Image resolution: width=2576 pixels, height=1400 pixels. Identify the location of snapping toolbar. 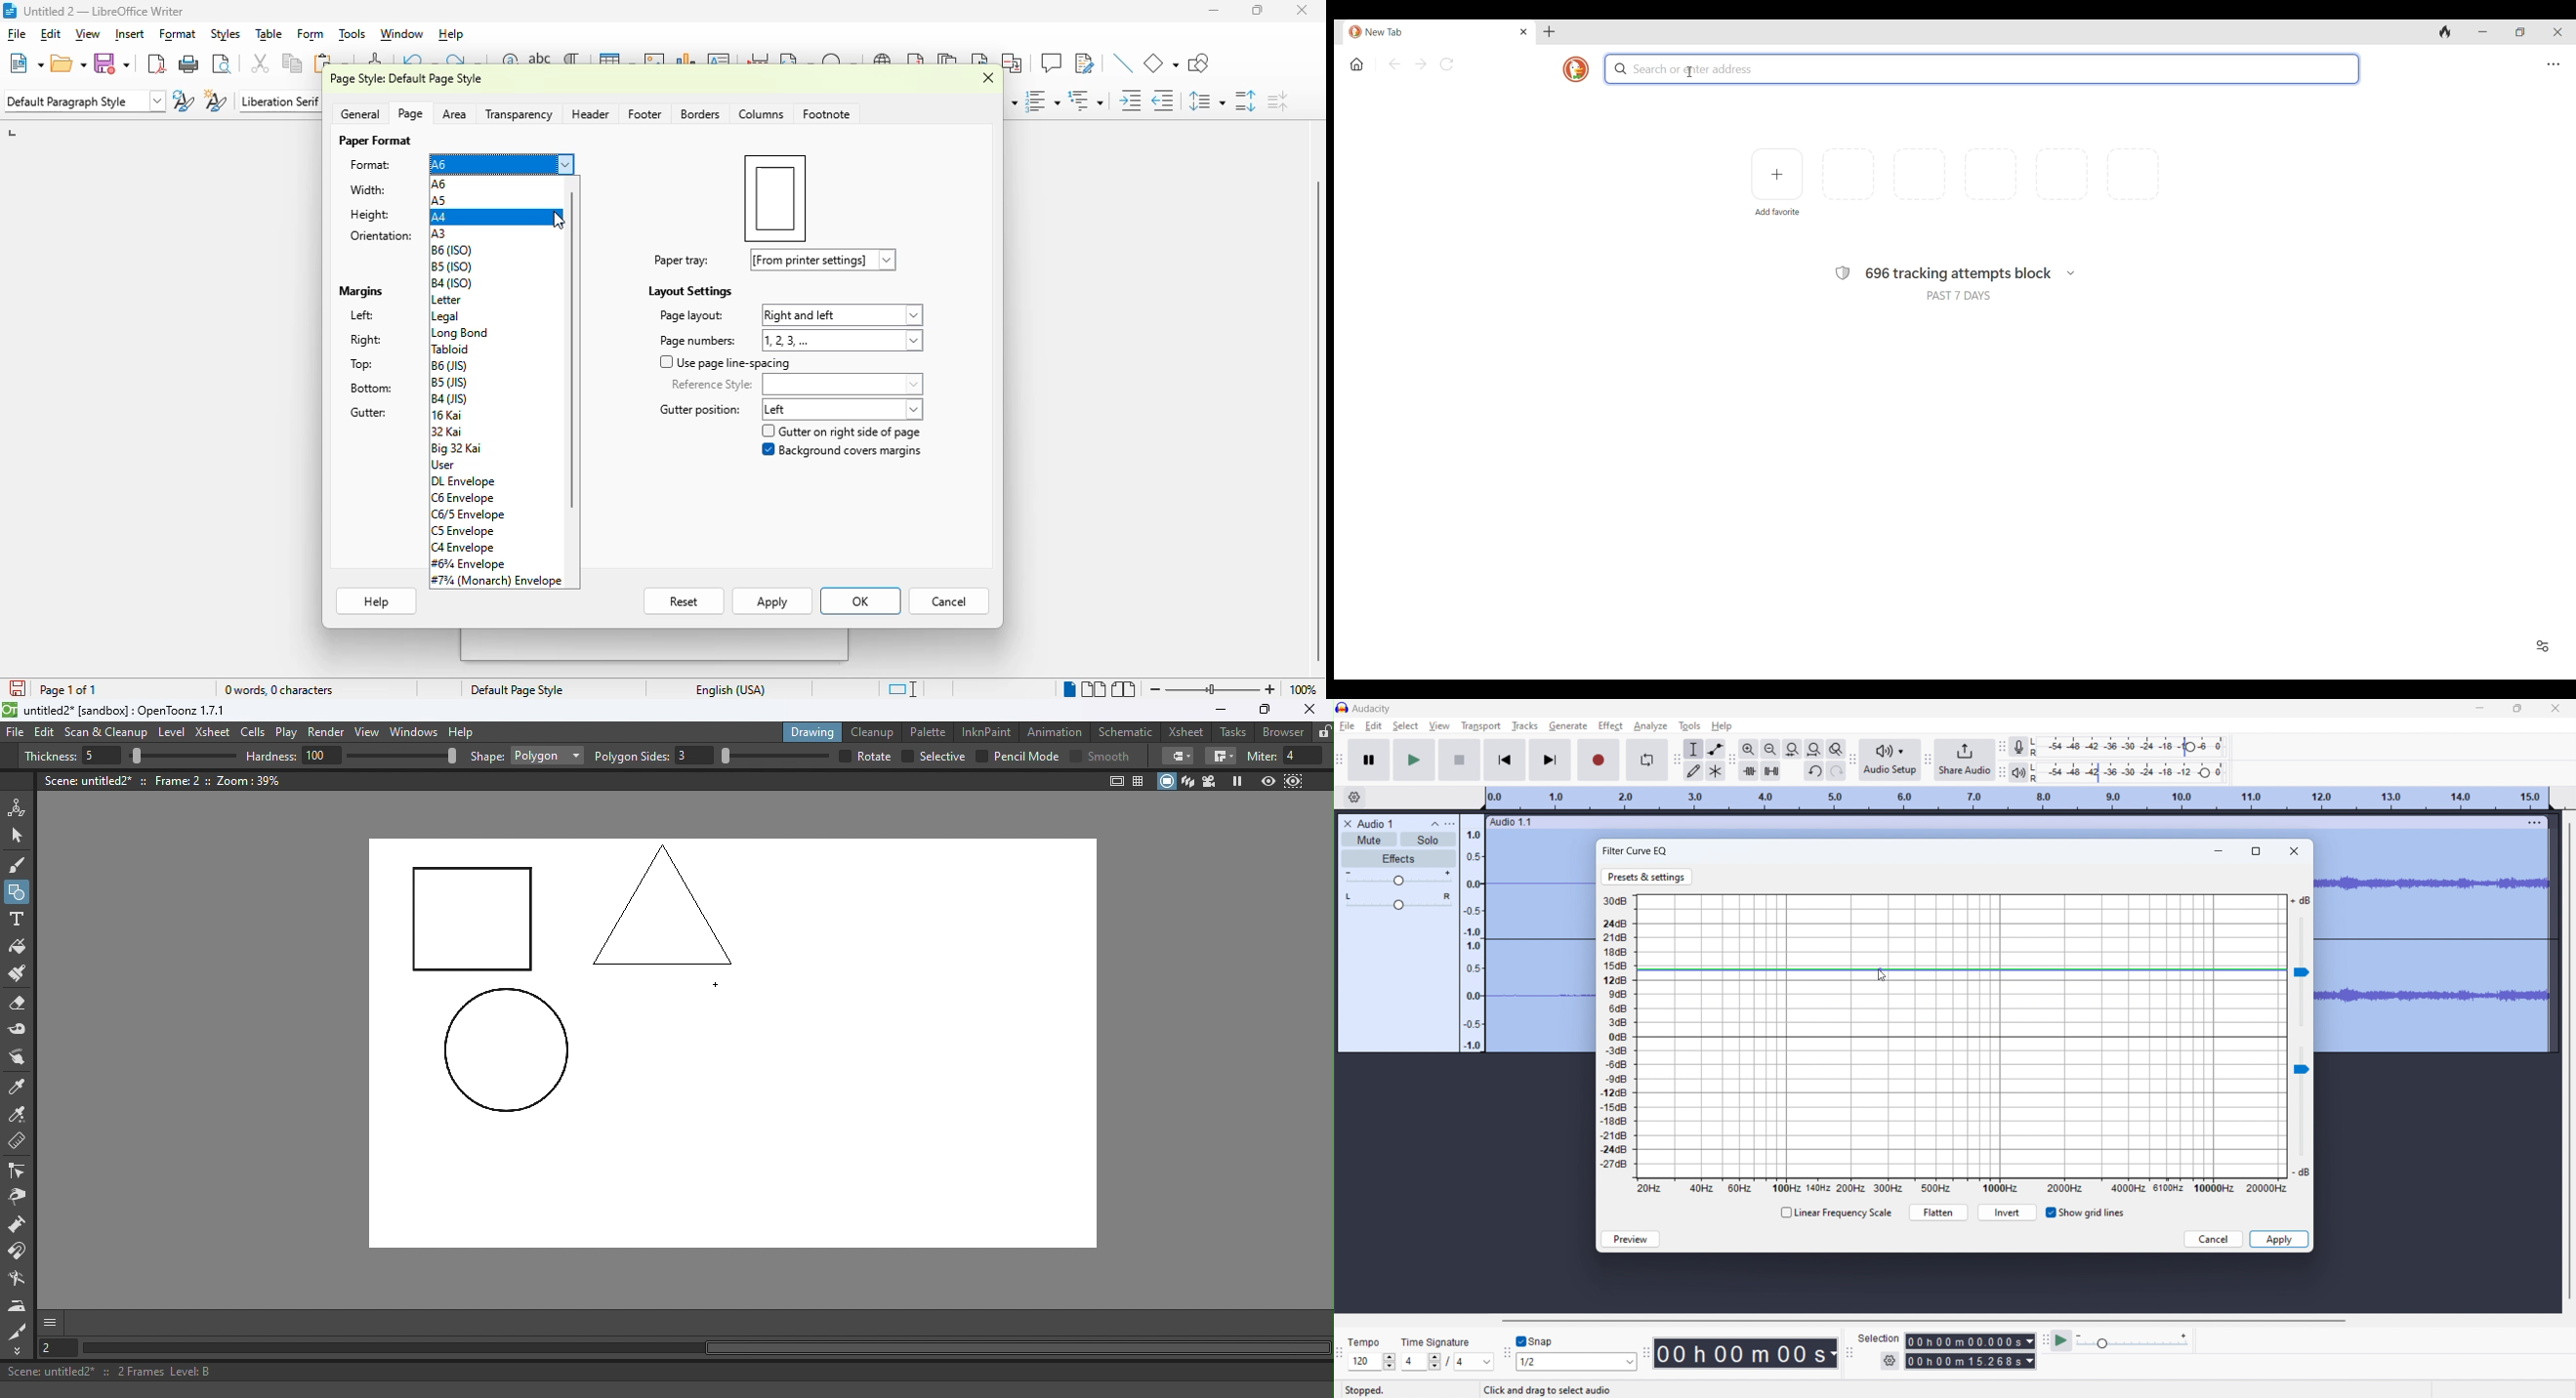
(1507, 1352).